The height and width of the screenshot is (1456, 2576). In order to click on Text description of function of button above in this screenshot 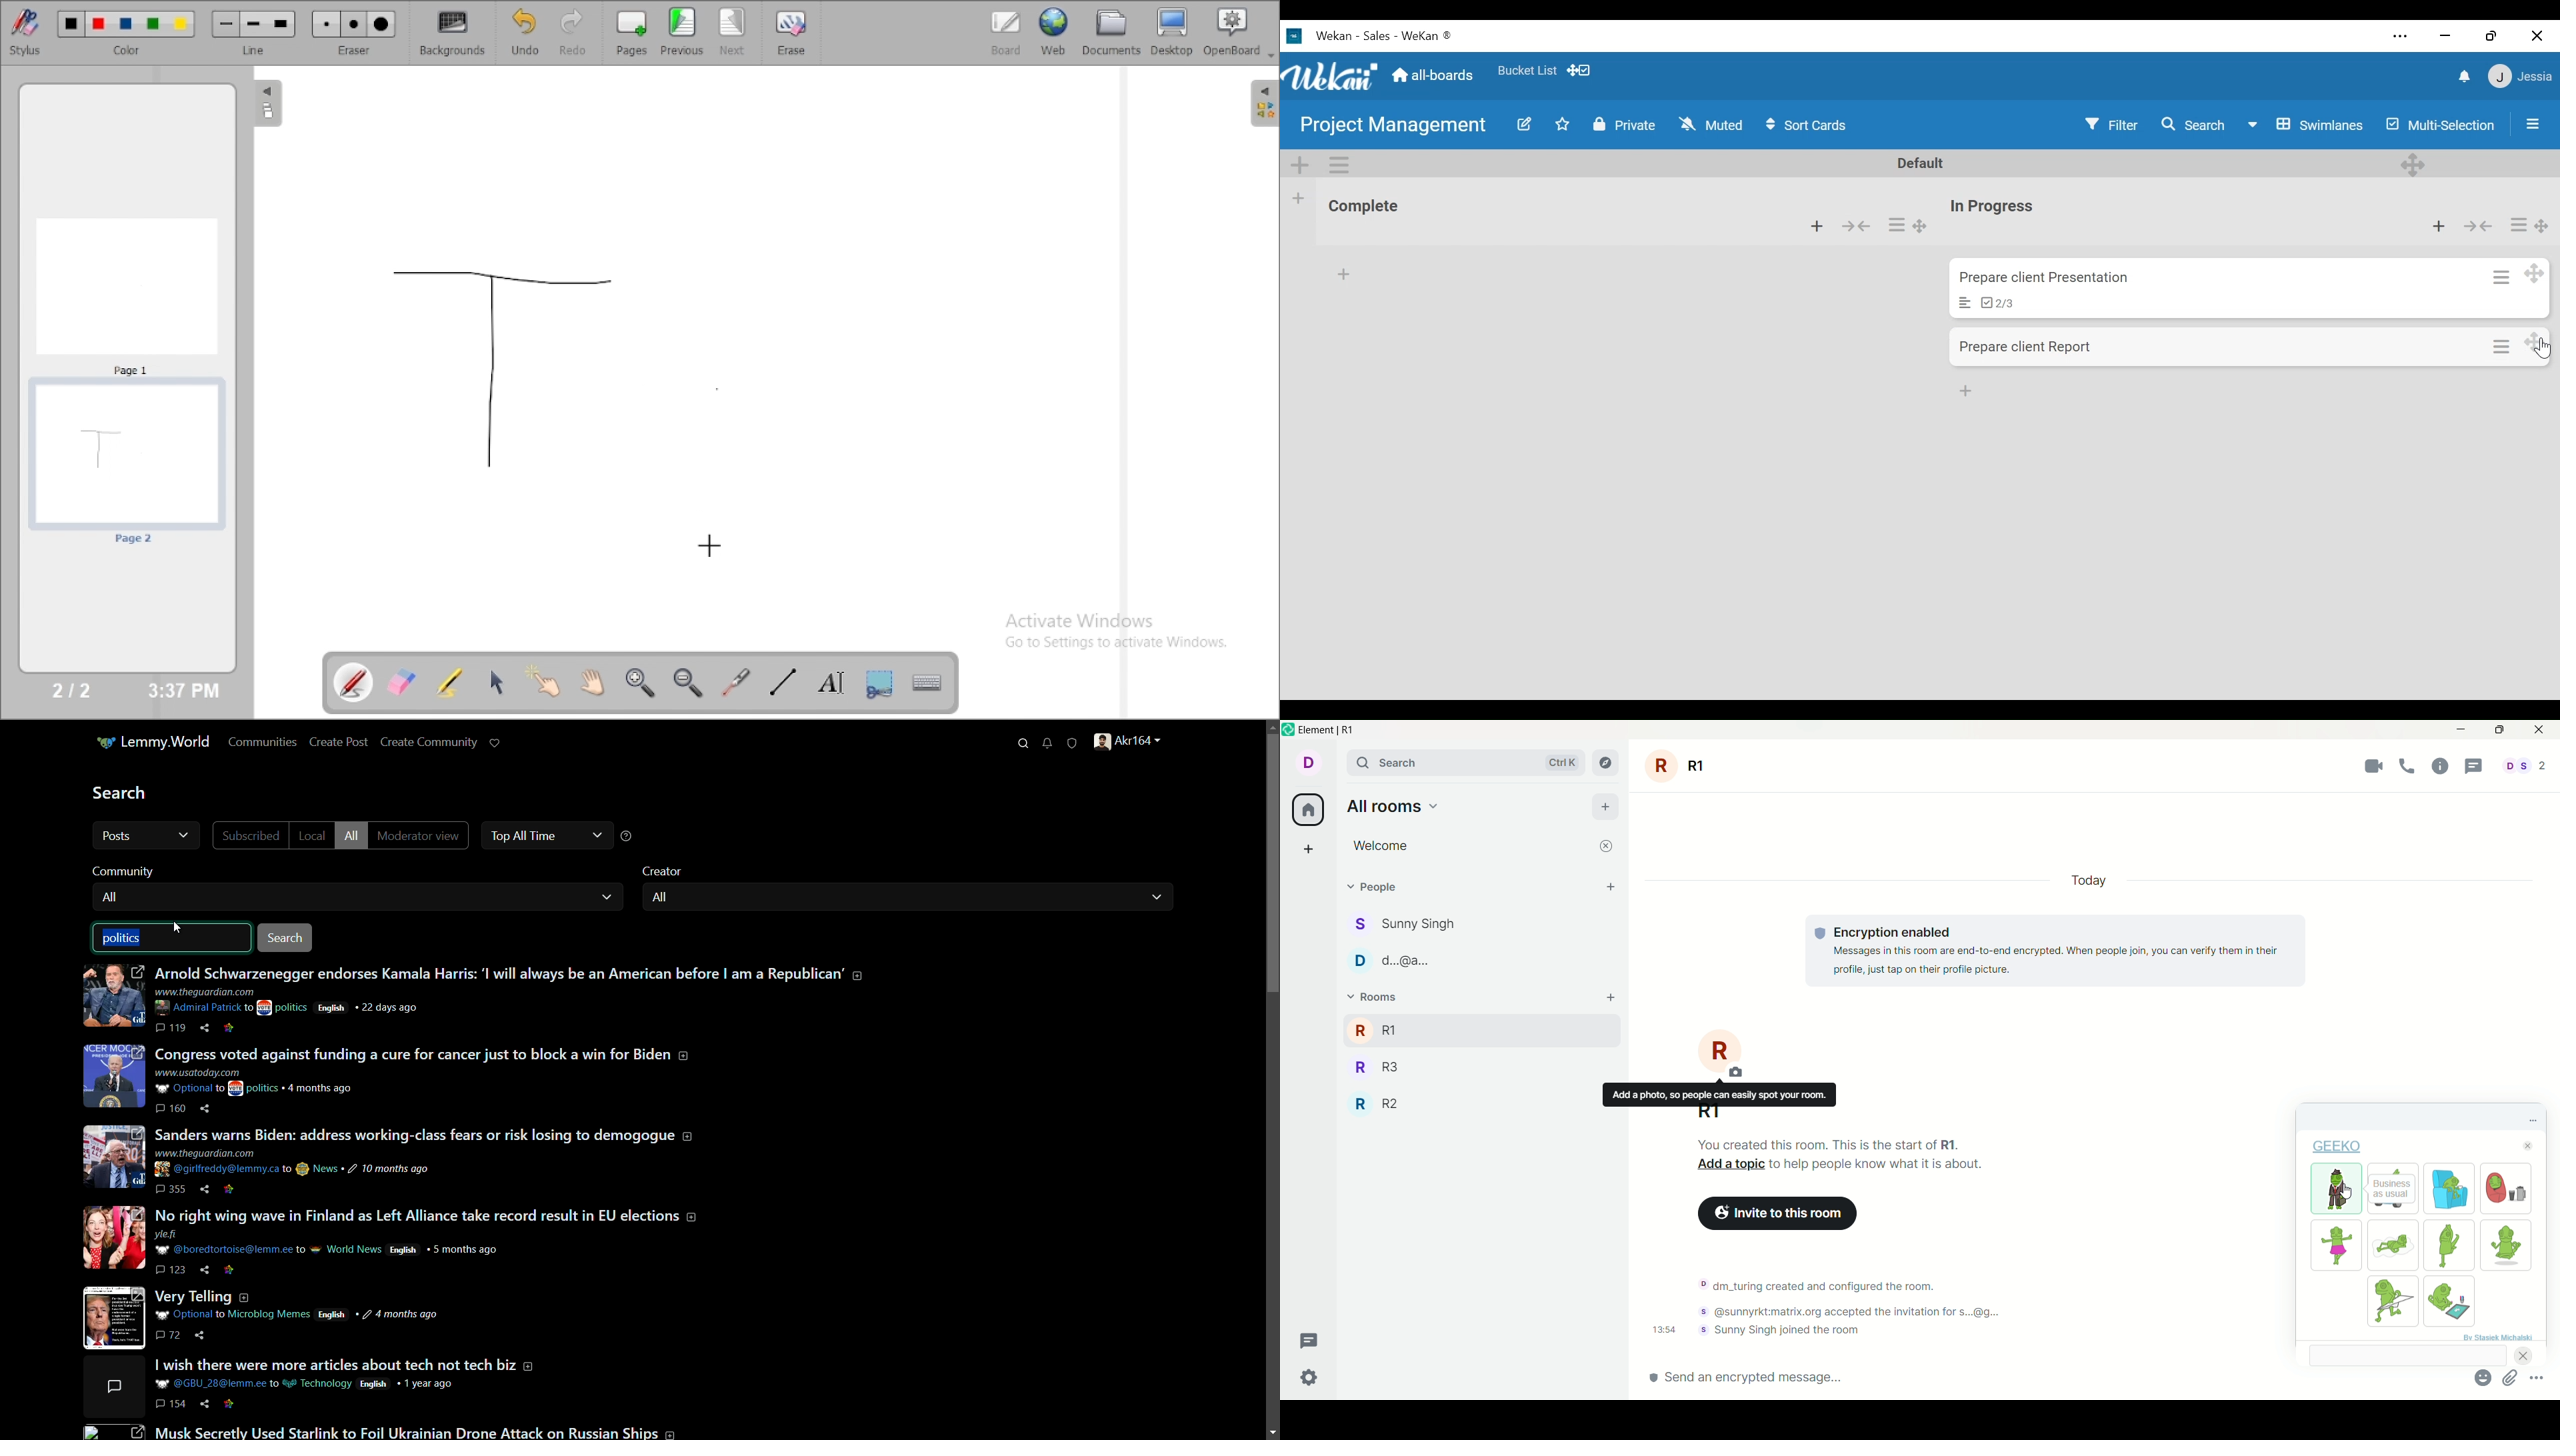, I will do `click(1719, 1093)`.